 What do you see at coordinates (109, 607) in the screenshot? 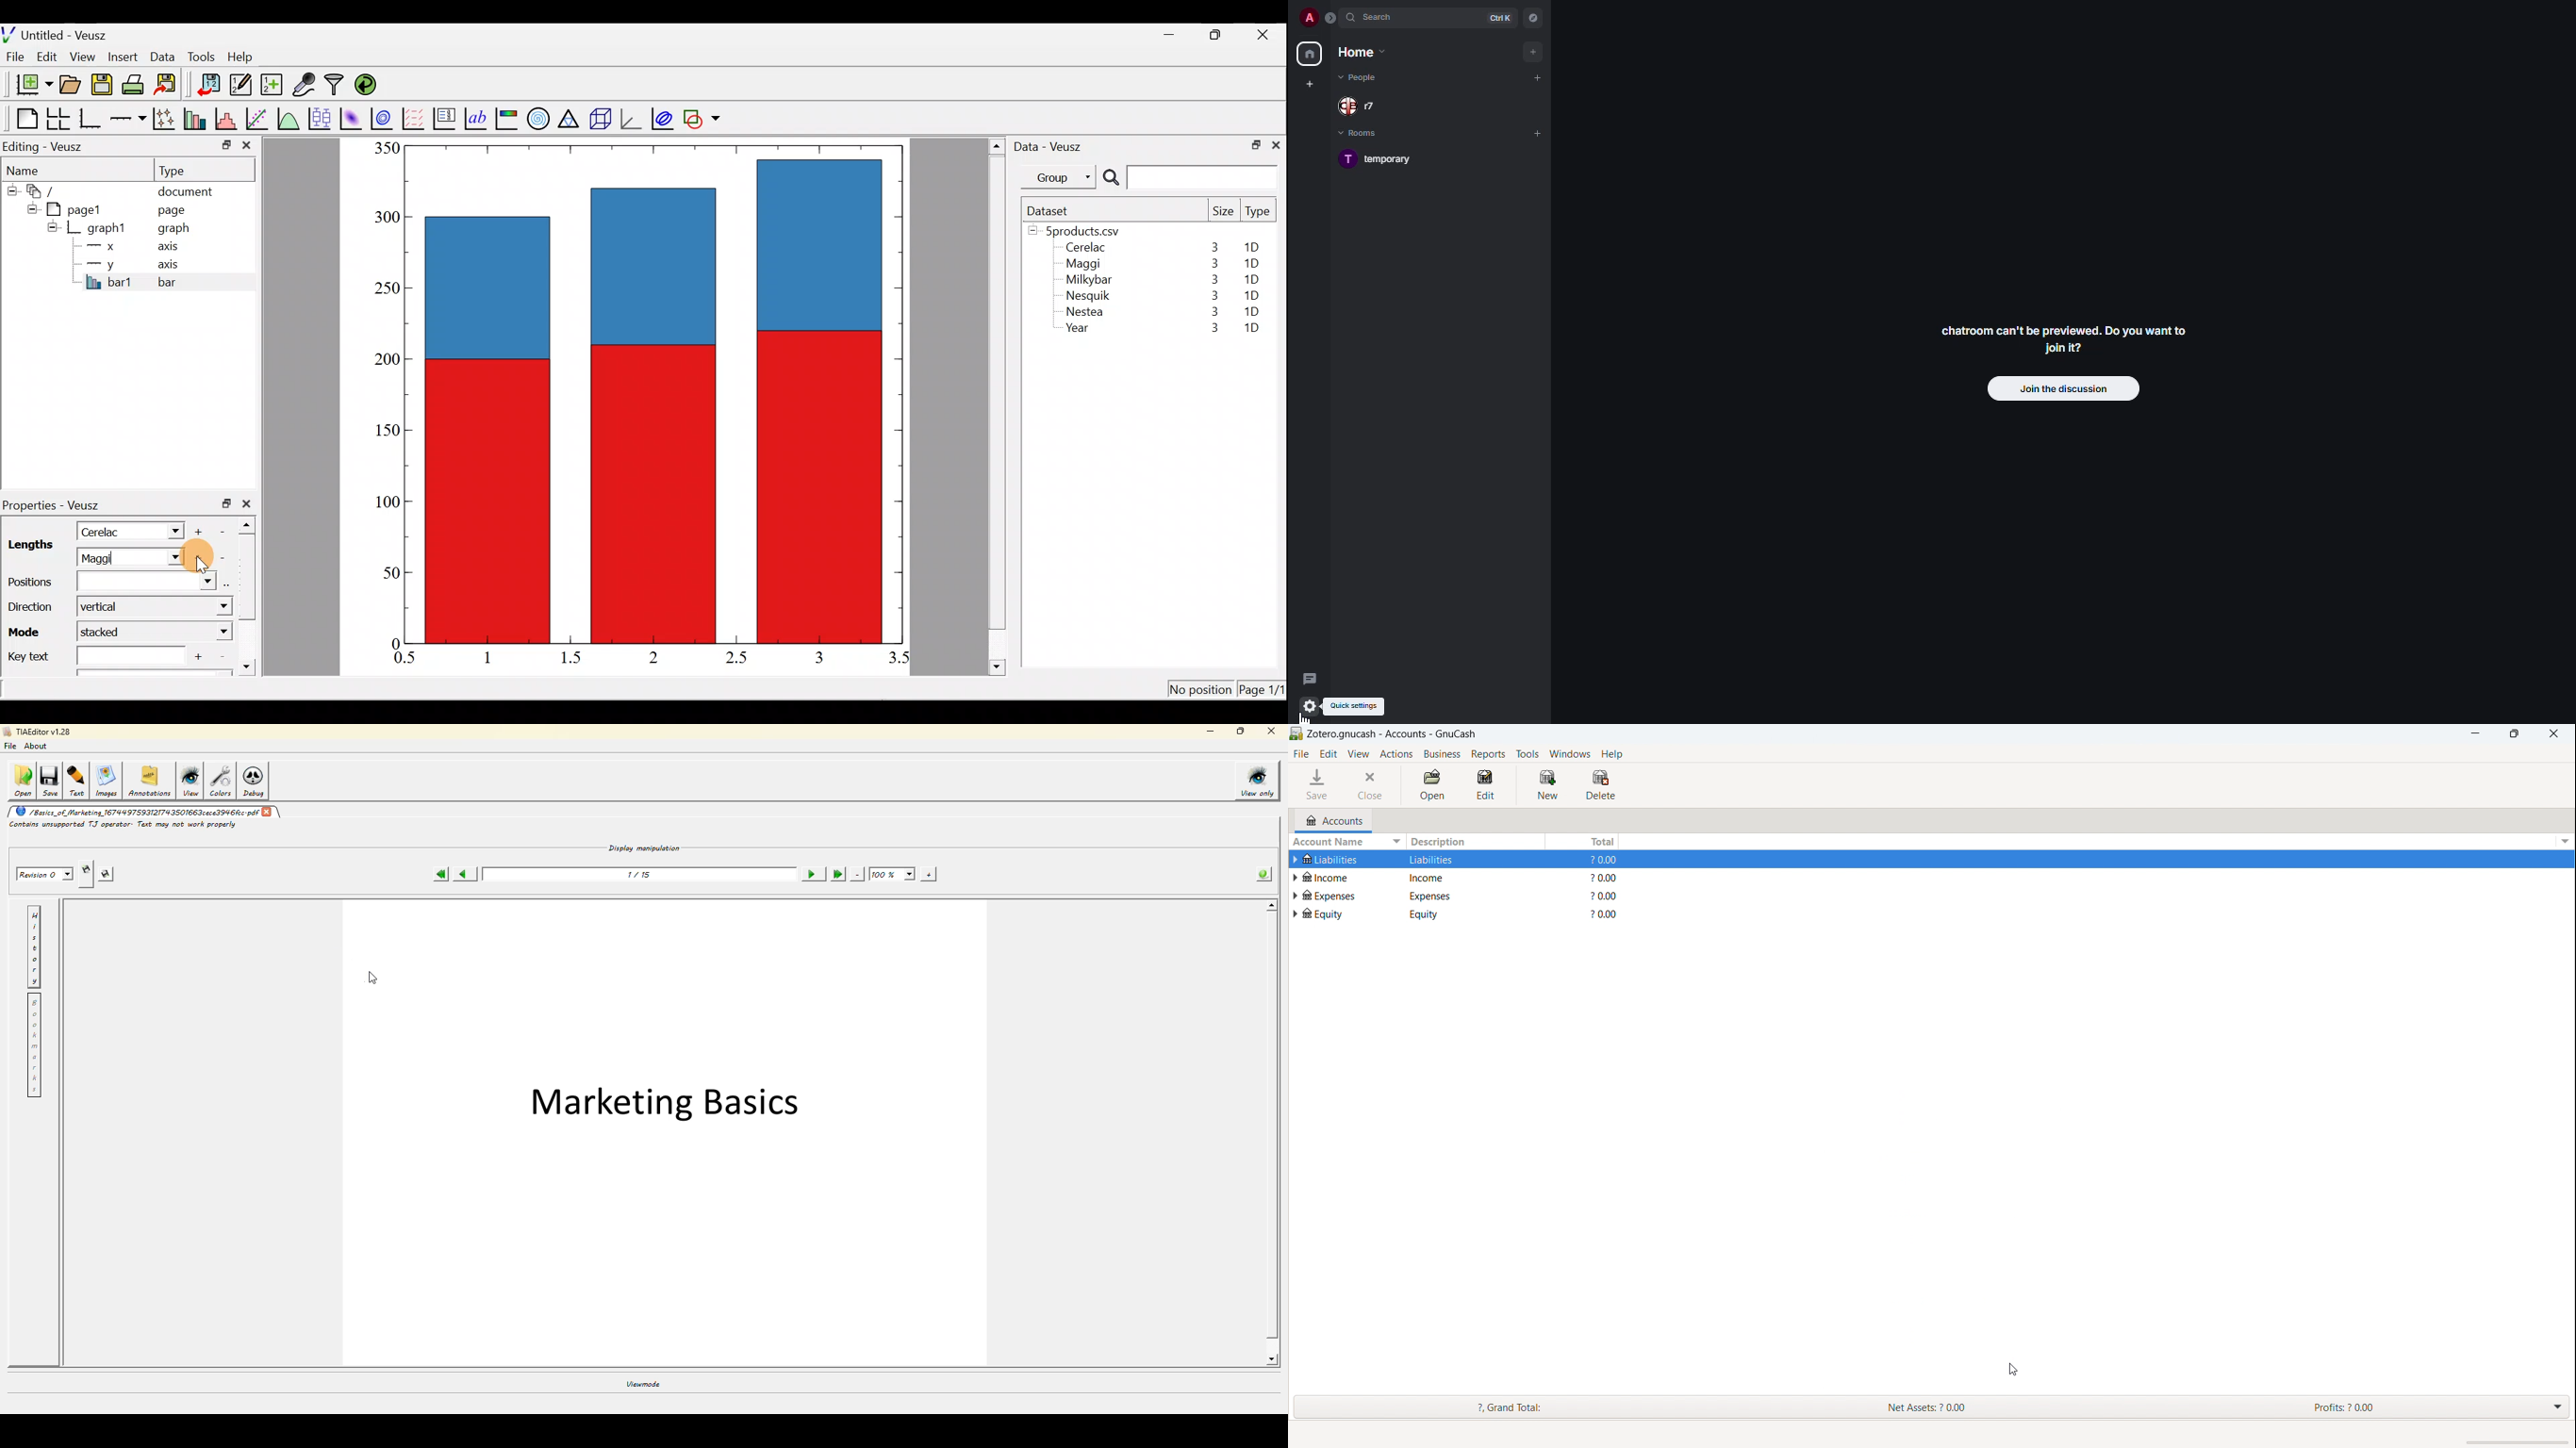
I see `Vertical` at bounding box center [109, 607].